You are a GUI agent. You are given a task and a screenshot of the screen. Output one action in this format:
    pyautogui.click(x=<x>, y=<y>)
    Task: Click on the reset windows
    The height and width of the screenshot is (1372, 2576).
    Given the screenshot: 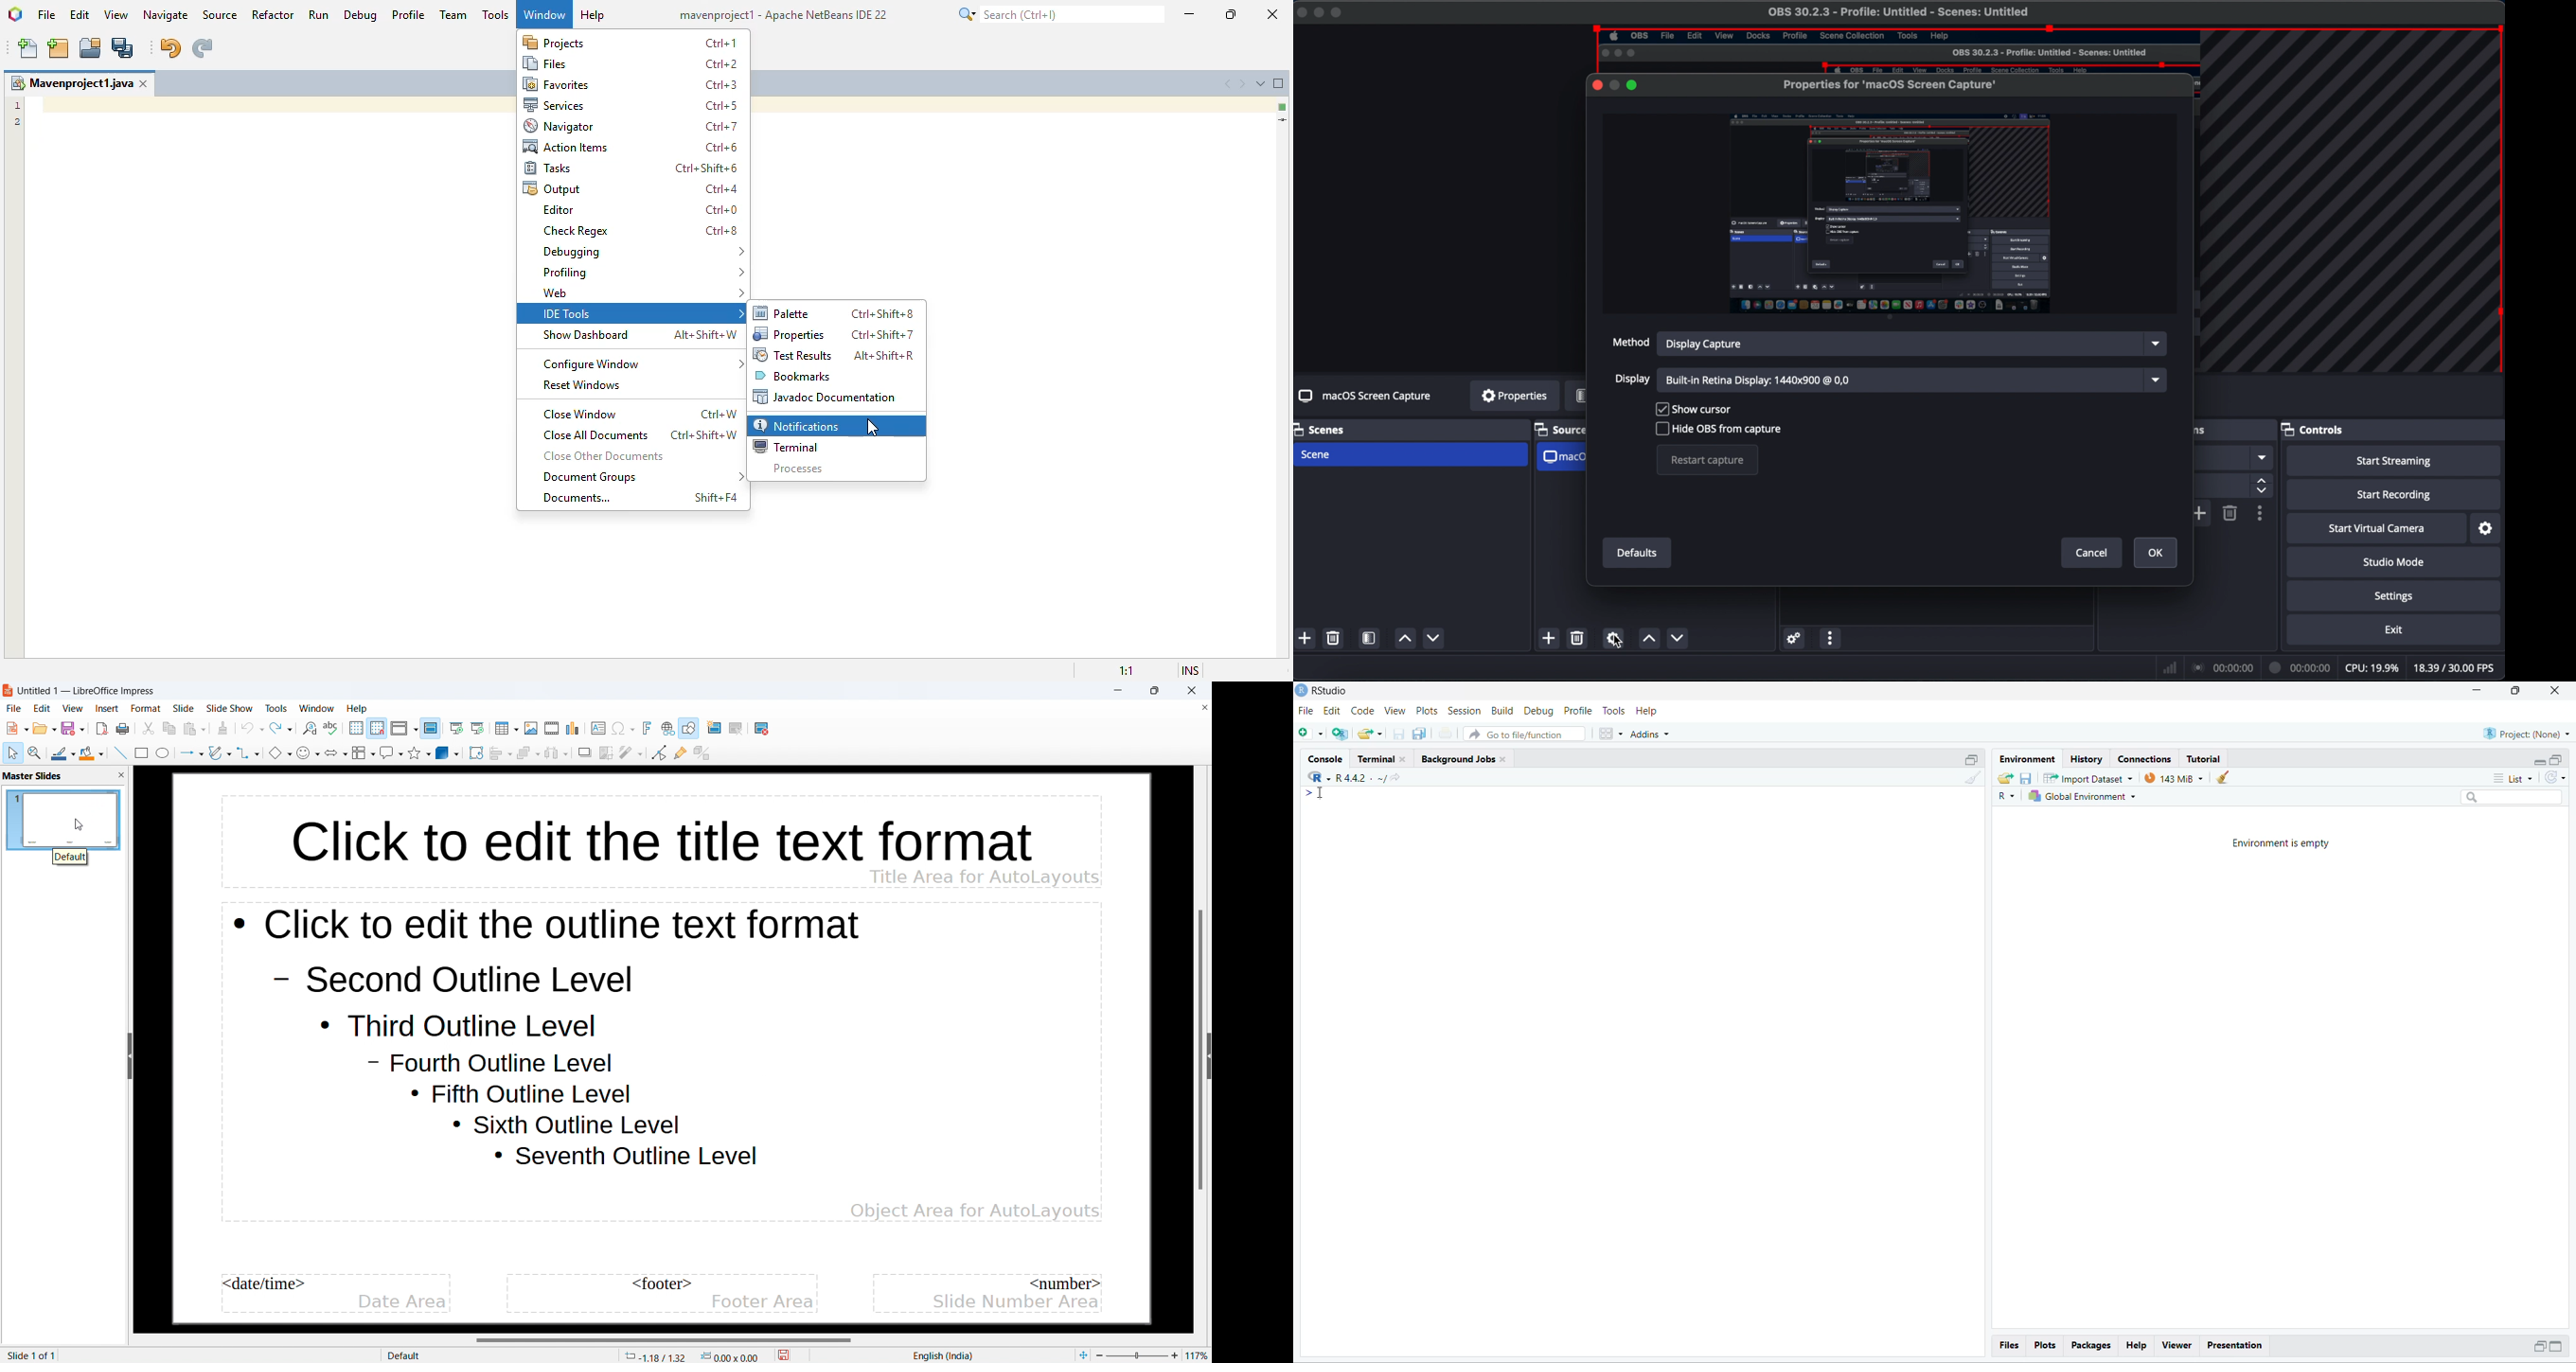 What is the action you would take?
    pyautogui.click(x=583, y=384)
    